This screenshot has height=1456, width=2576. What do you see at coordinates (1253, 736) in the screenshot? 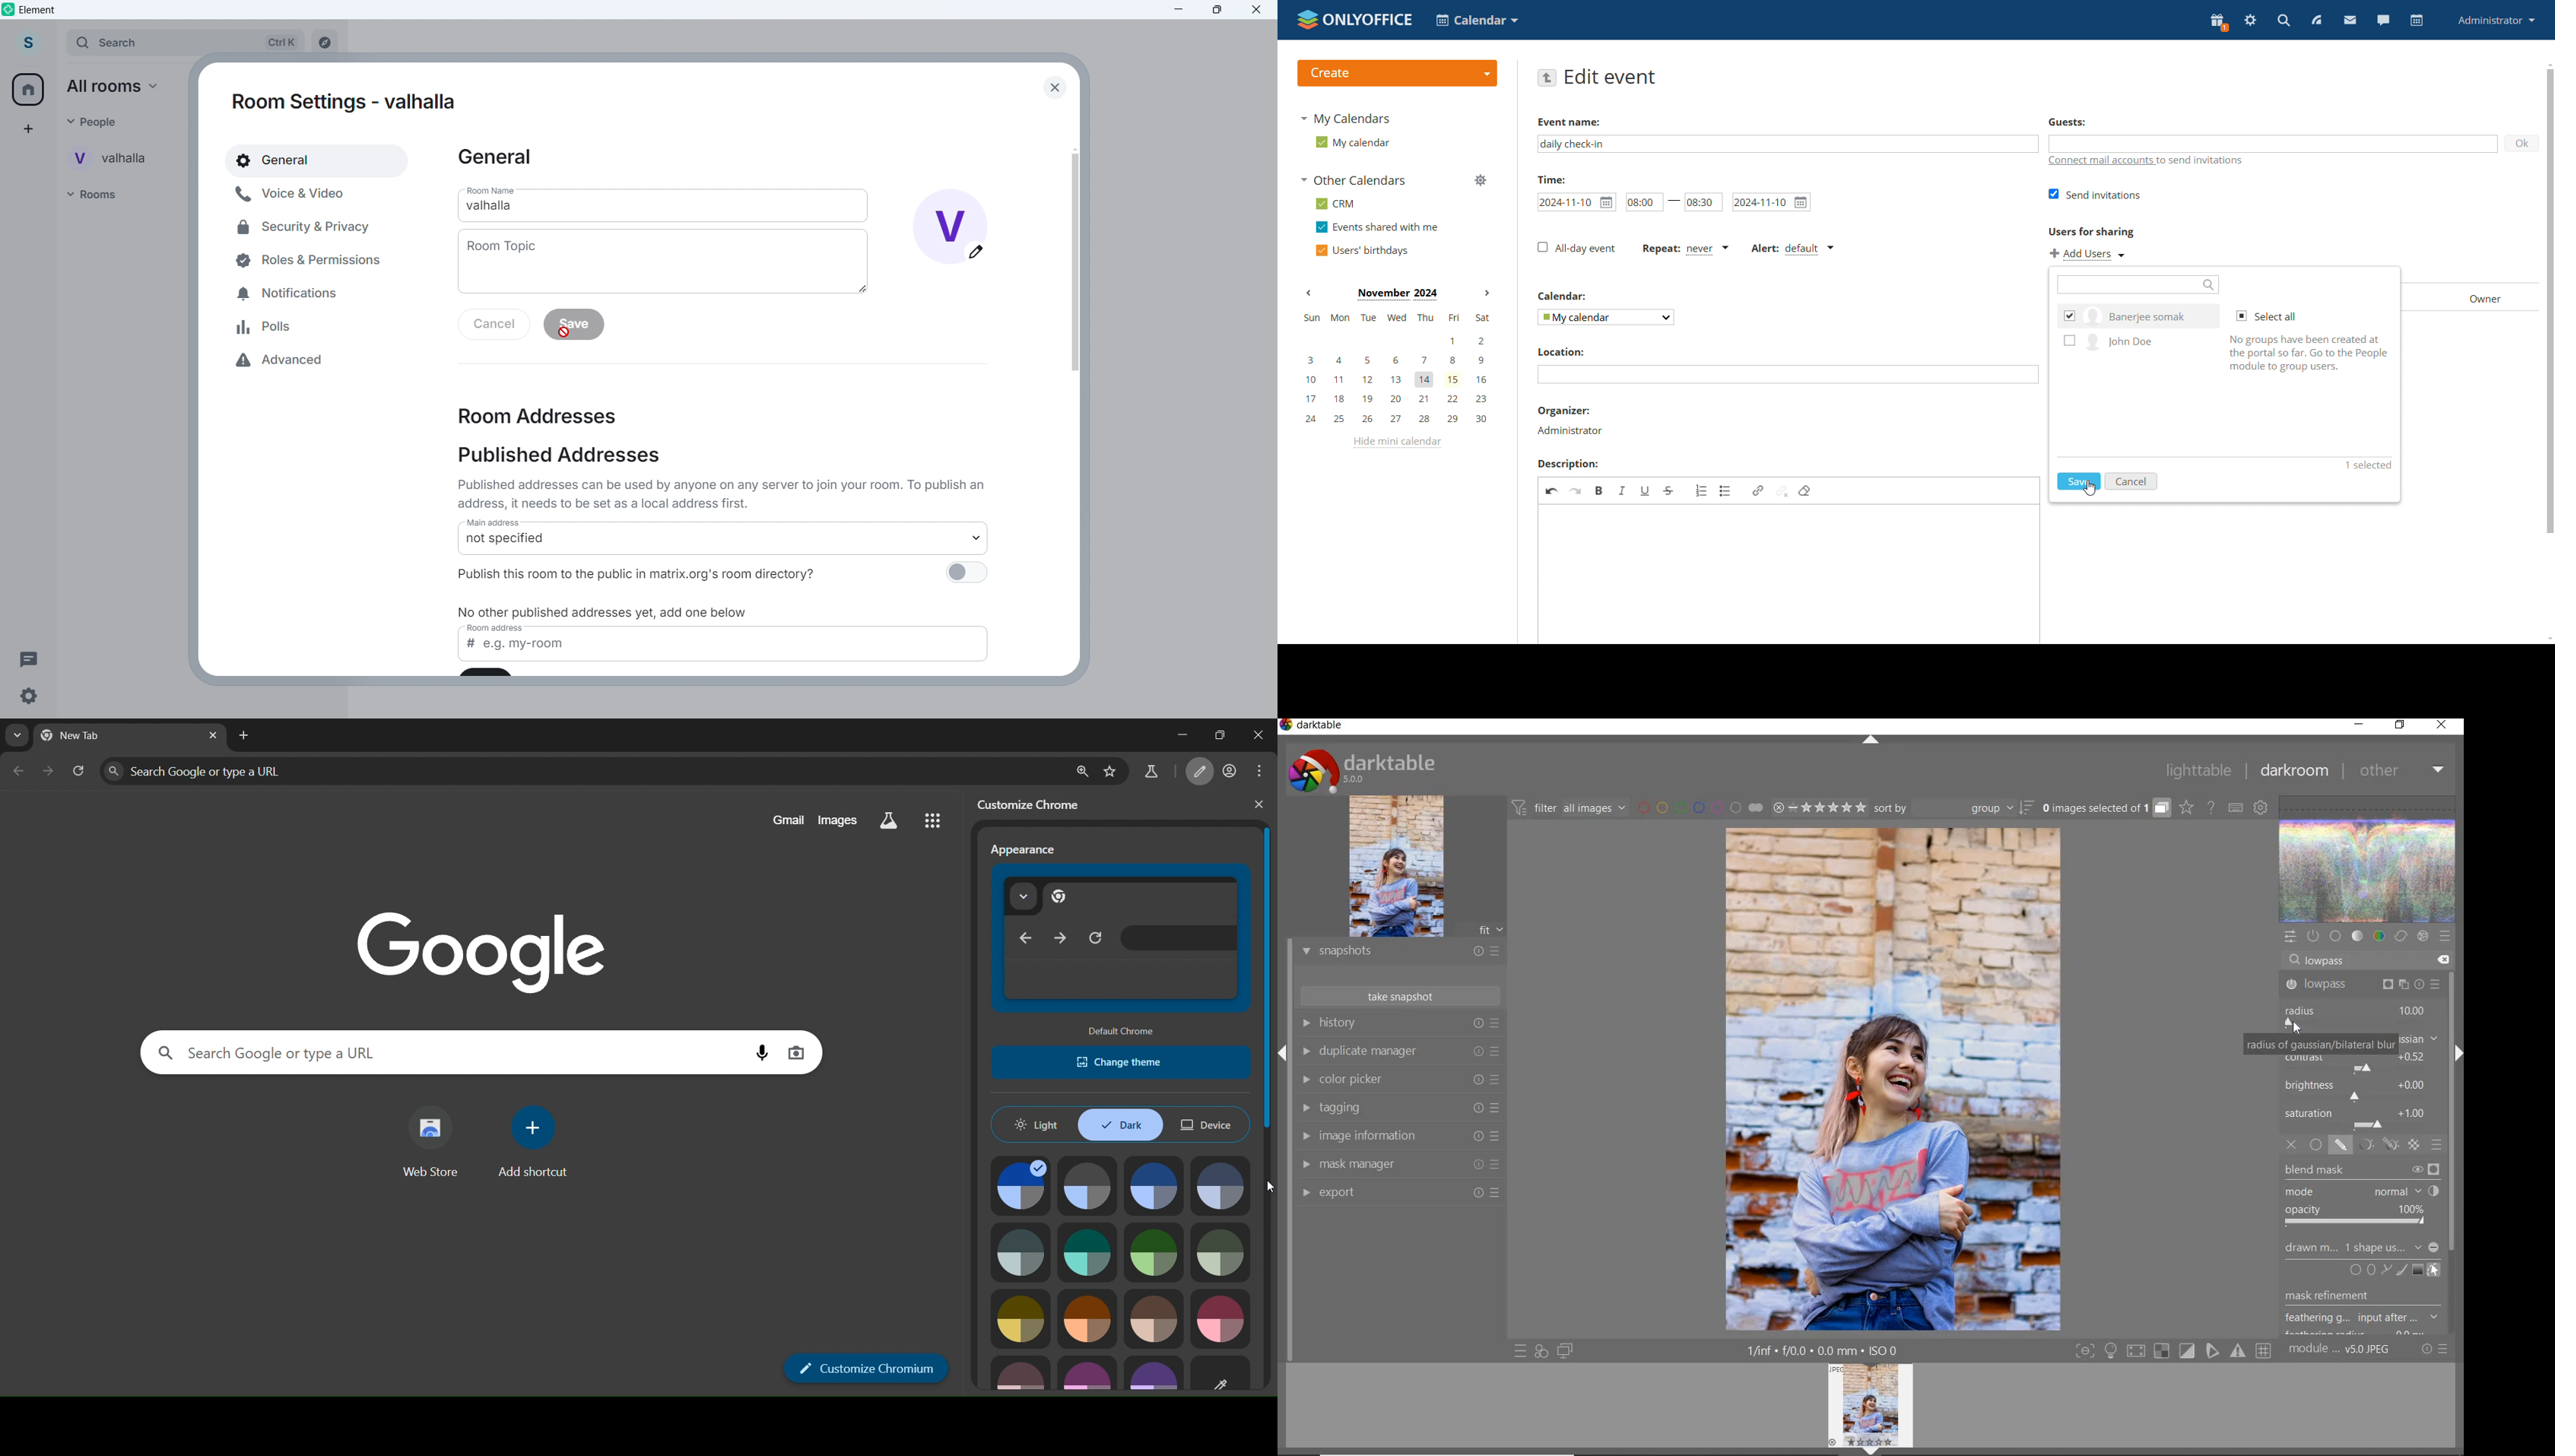
I see `close` at bounding box center [1253, 736].